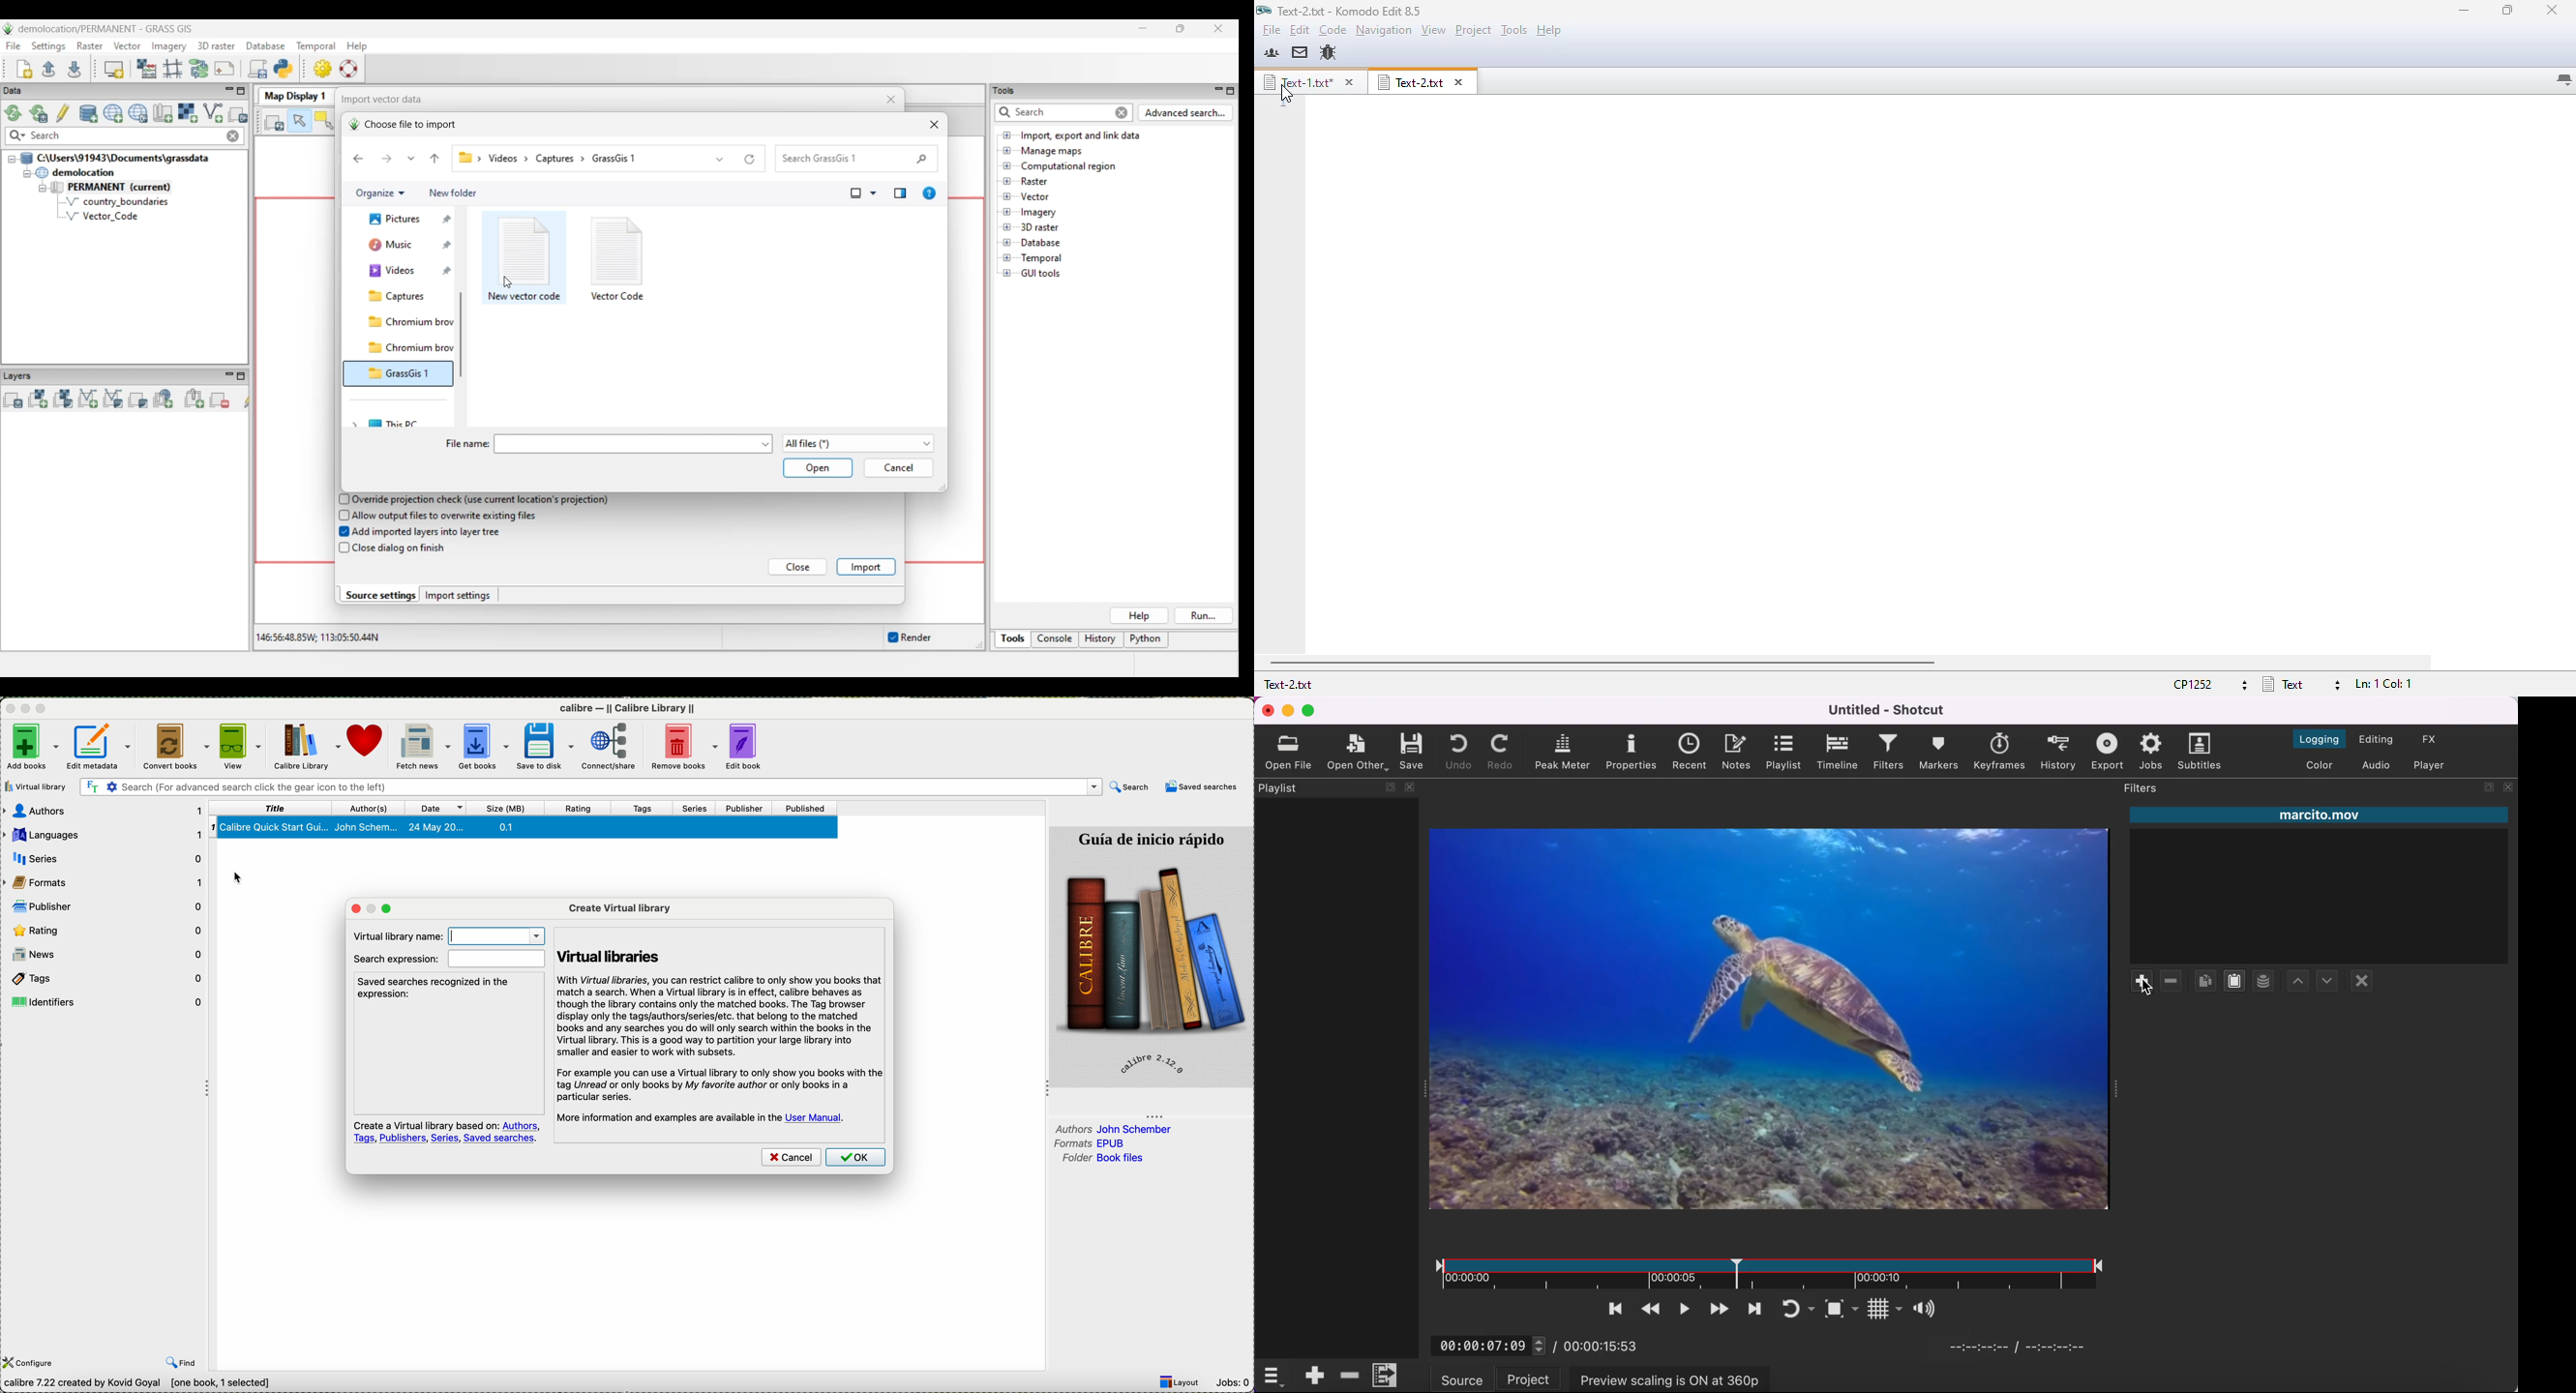  What do you see at coordinates (858, 1159) in the screenshot?
I see `OK button` at bounding box center [858, 1159].